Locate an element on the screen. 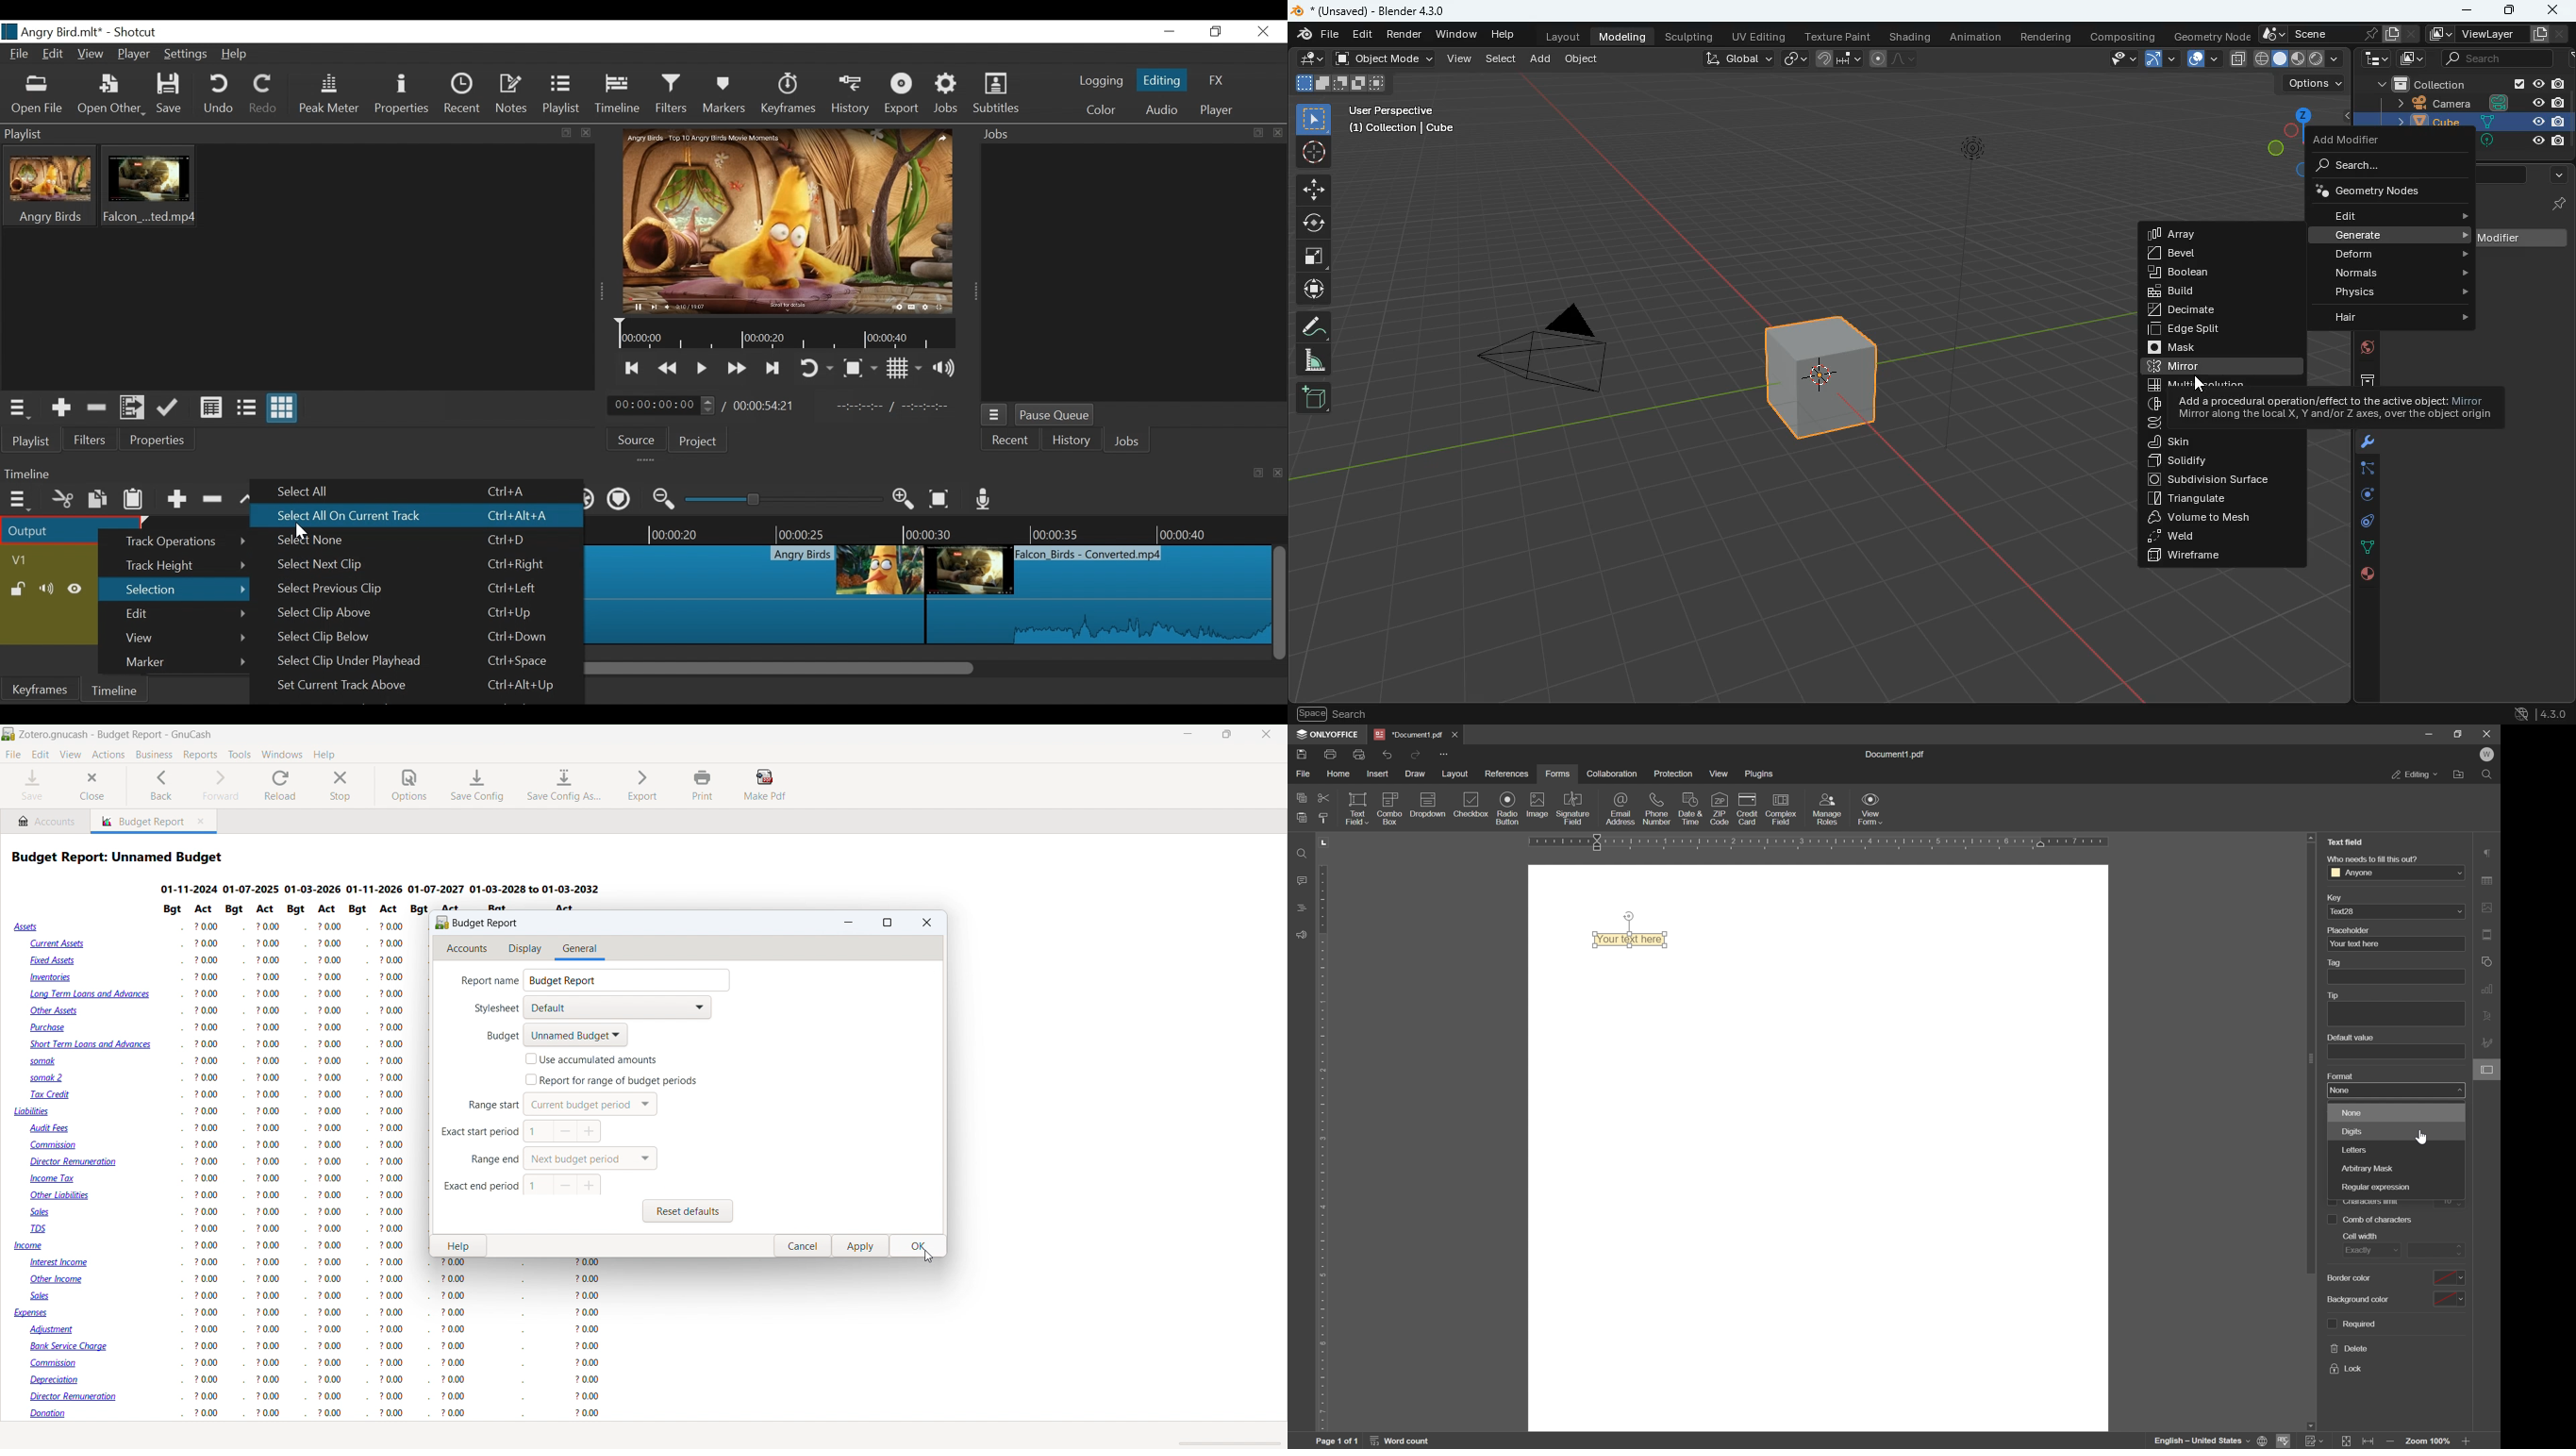 The image size is (2576, 1456). Report name is located at coordinates (482, 981).